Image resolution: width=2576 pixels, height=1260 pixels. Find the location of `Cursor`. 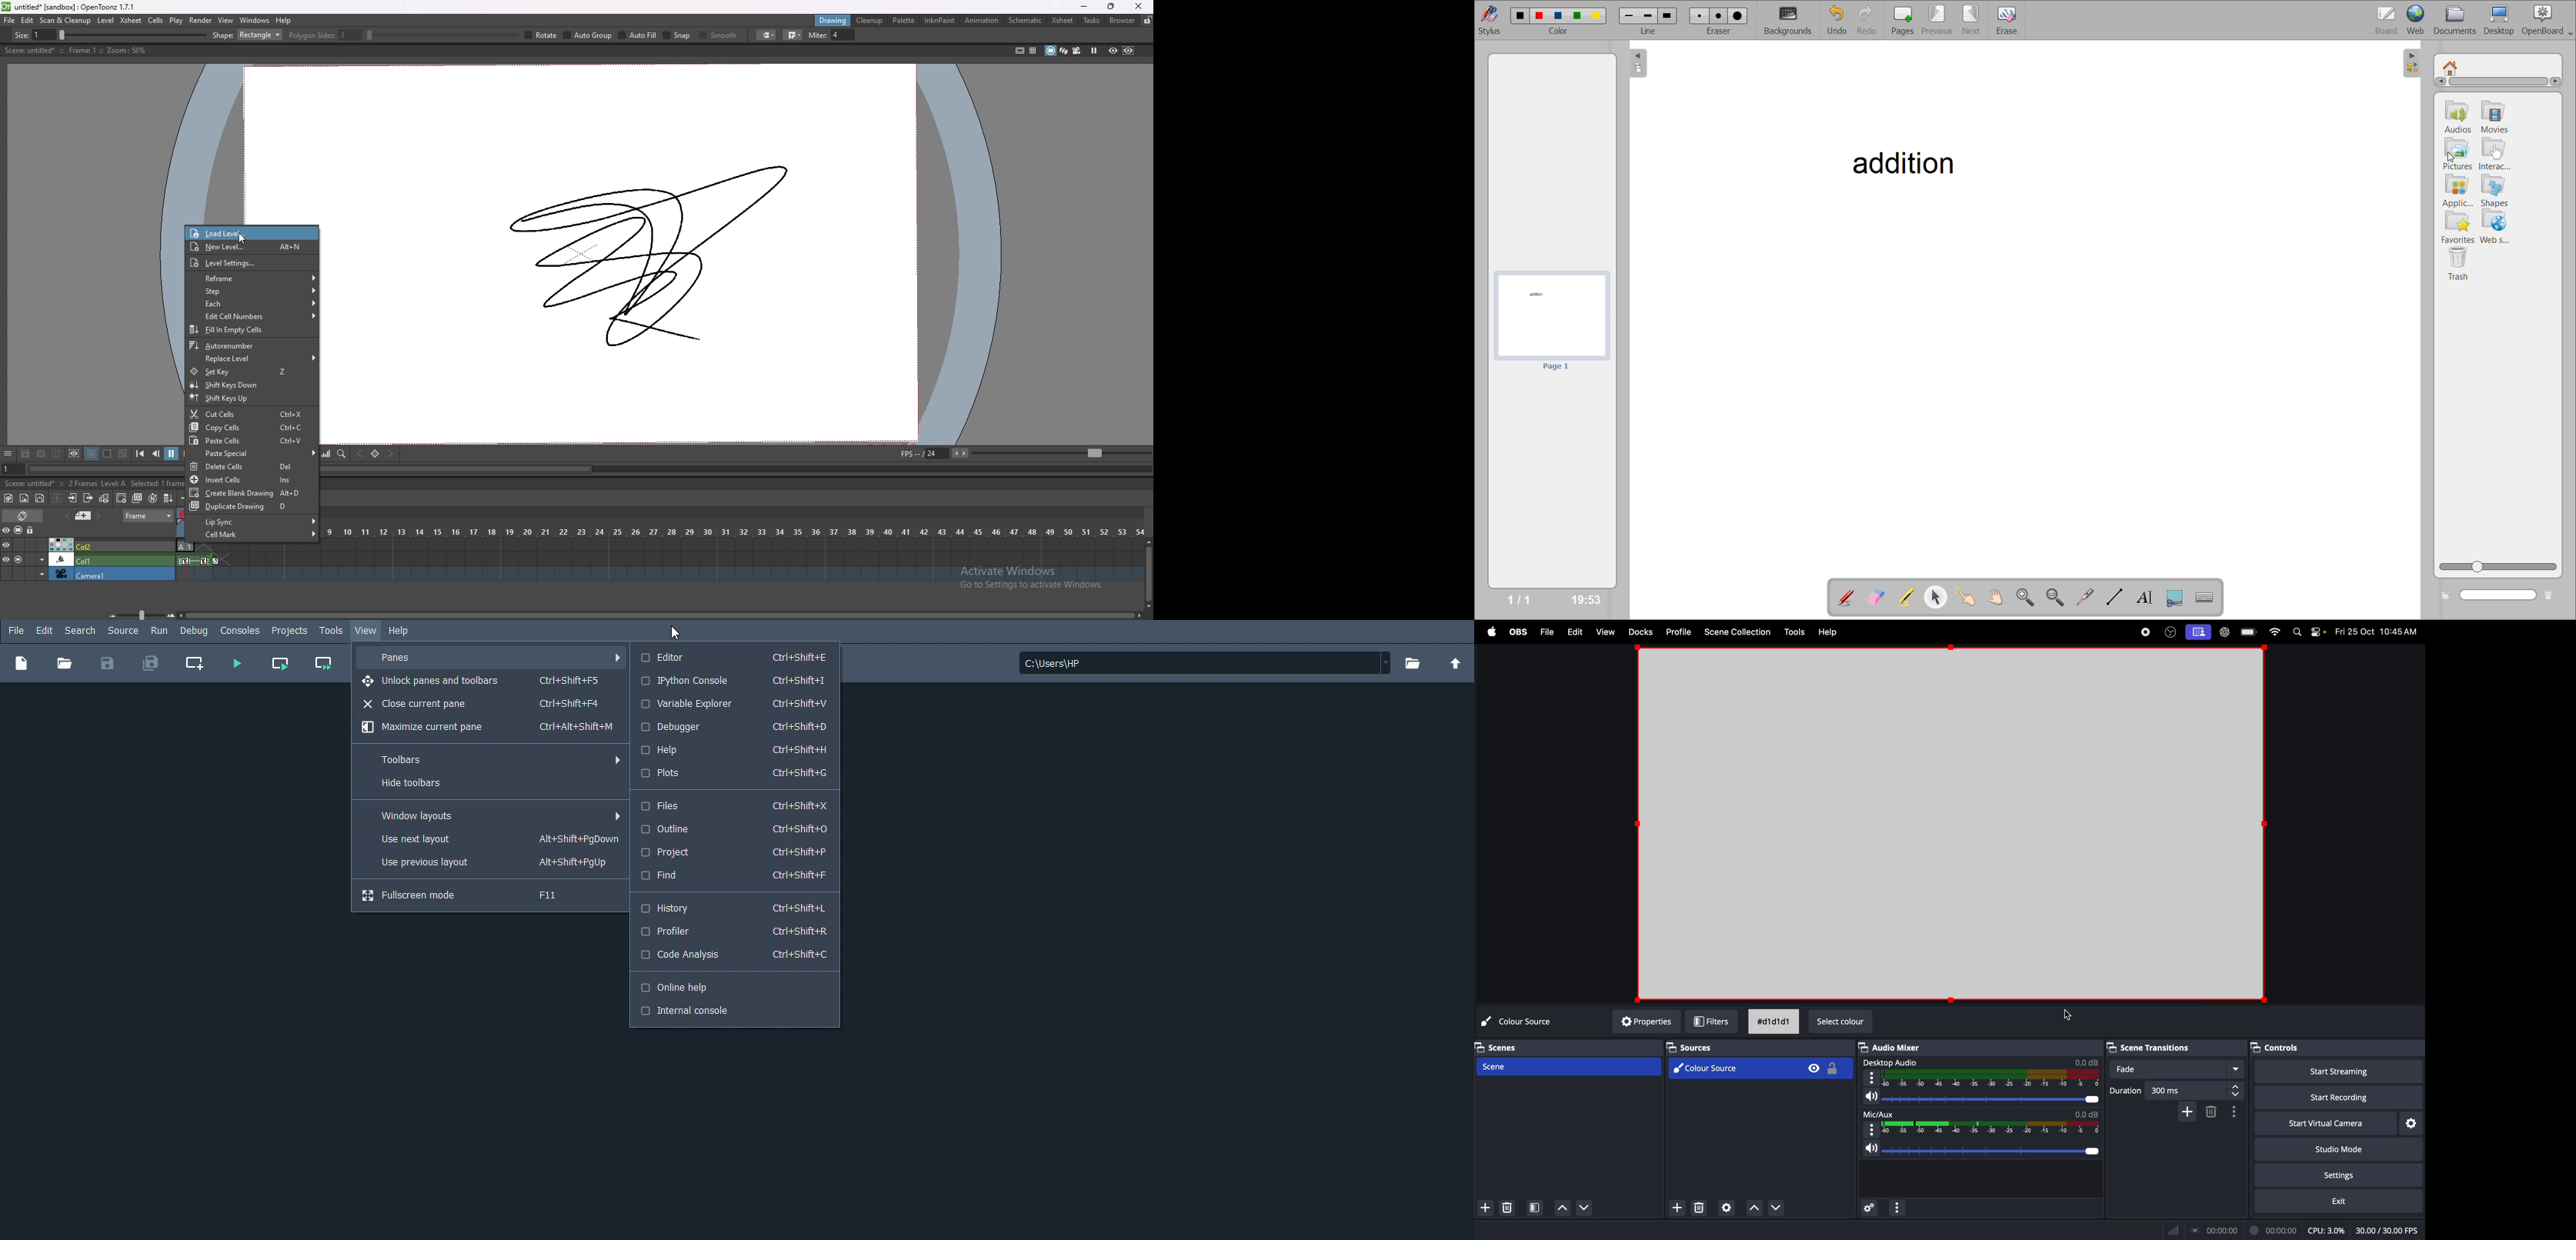

Cursor is located at coordinates (676, 633).